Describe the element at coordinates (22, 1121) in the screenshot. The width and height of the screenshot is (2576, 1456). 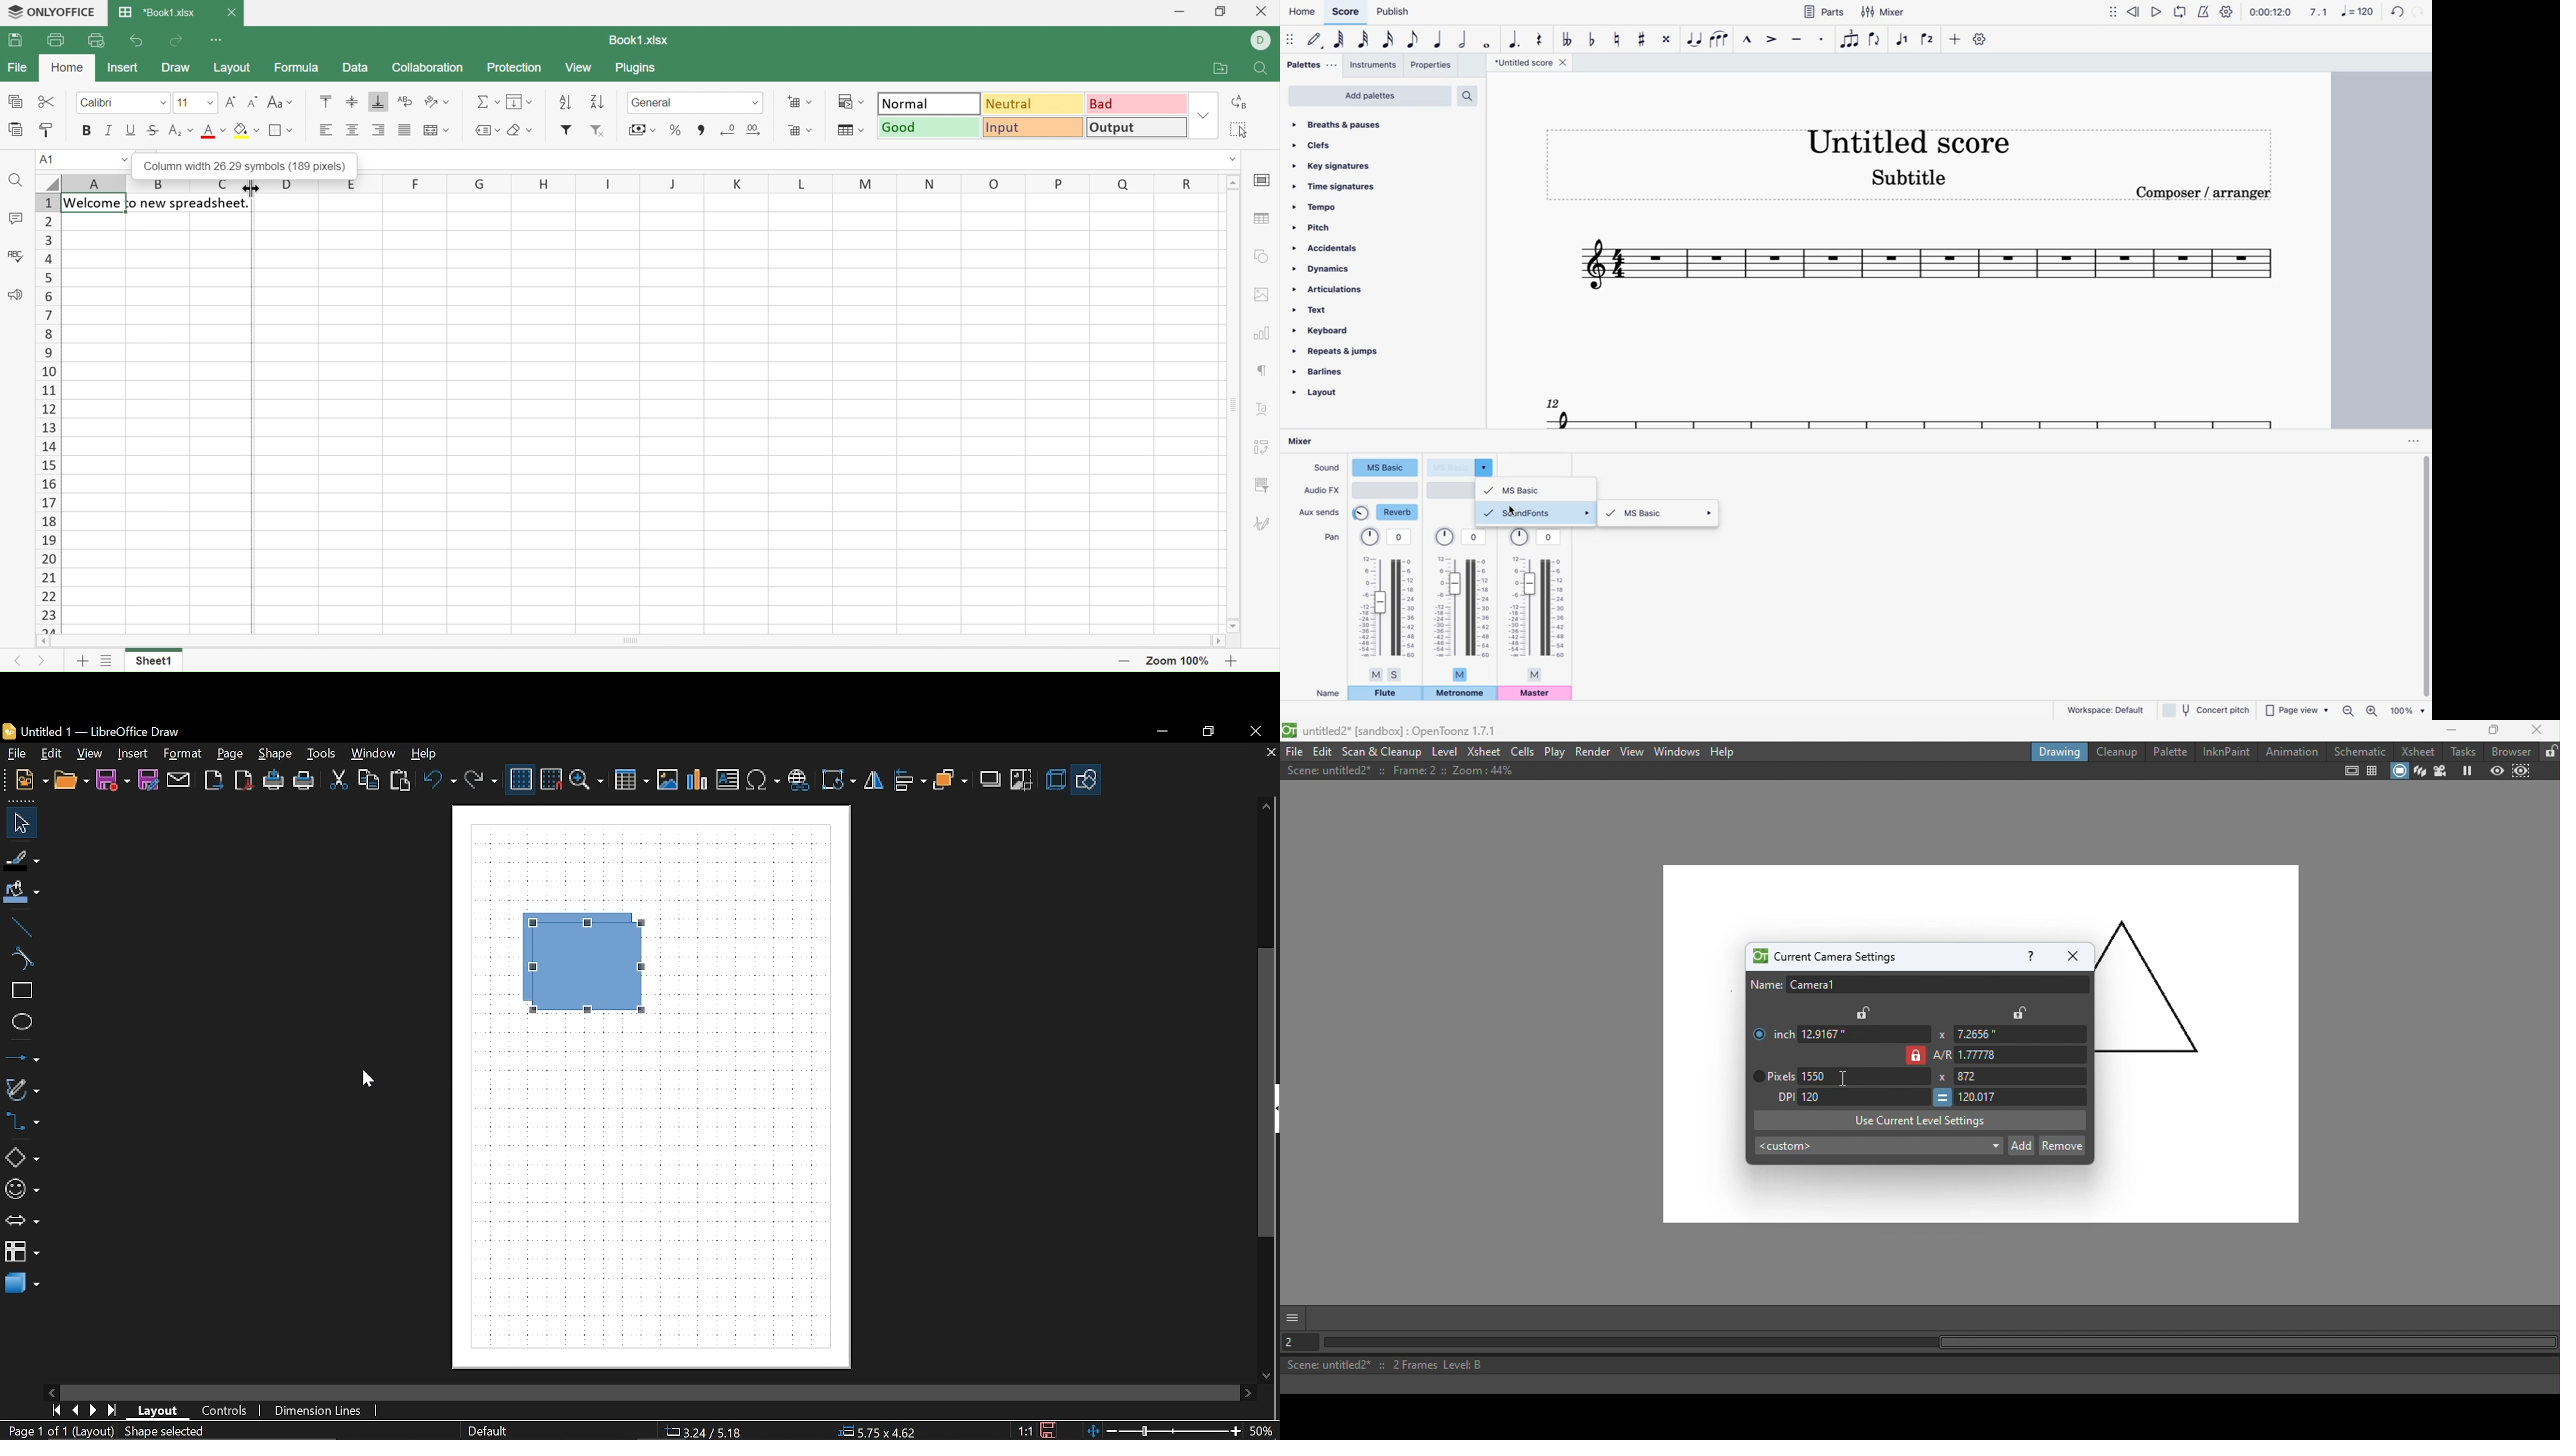
I see `Connector` at that location.